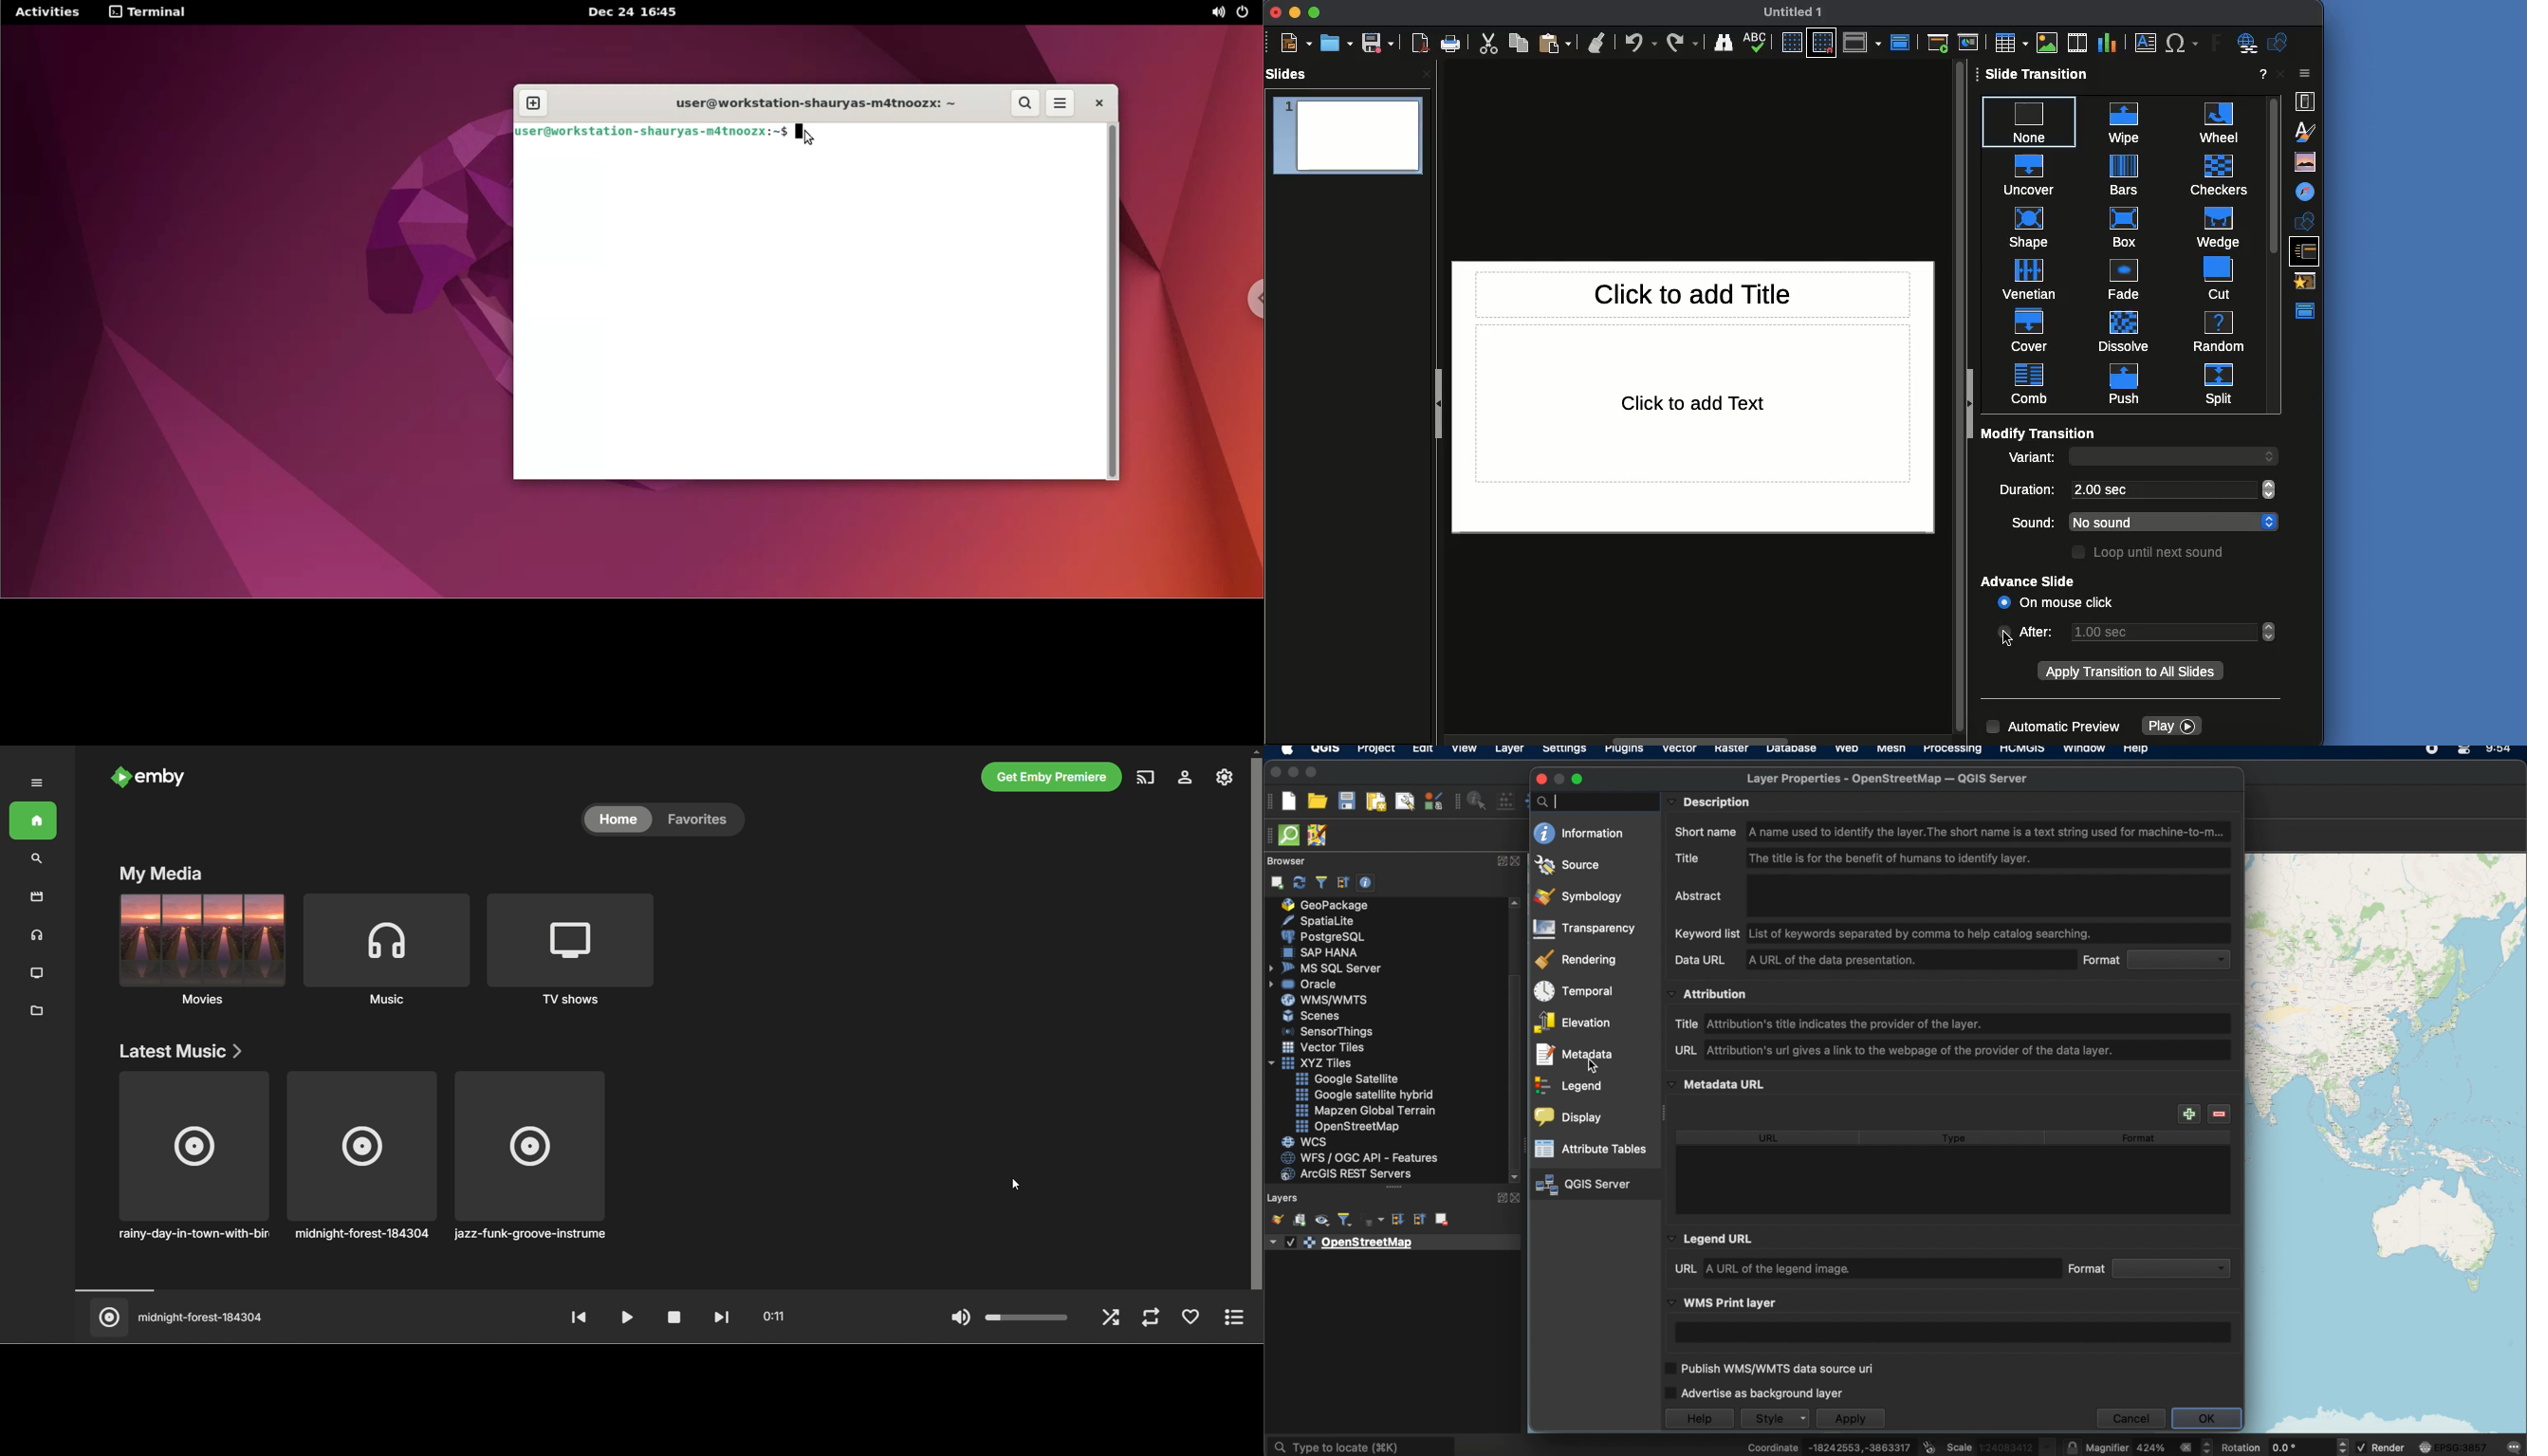 Image resolution: width=2548 pixels, height=1456 pixels. What do you see at coordinates (1325, 751) in the screenshot?
I see `QGIS` at bounding box center [1325, 751].